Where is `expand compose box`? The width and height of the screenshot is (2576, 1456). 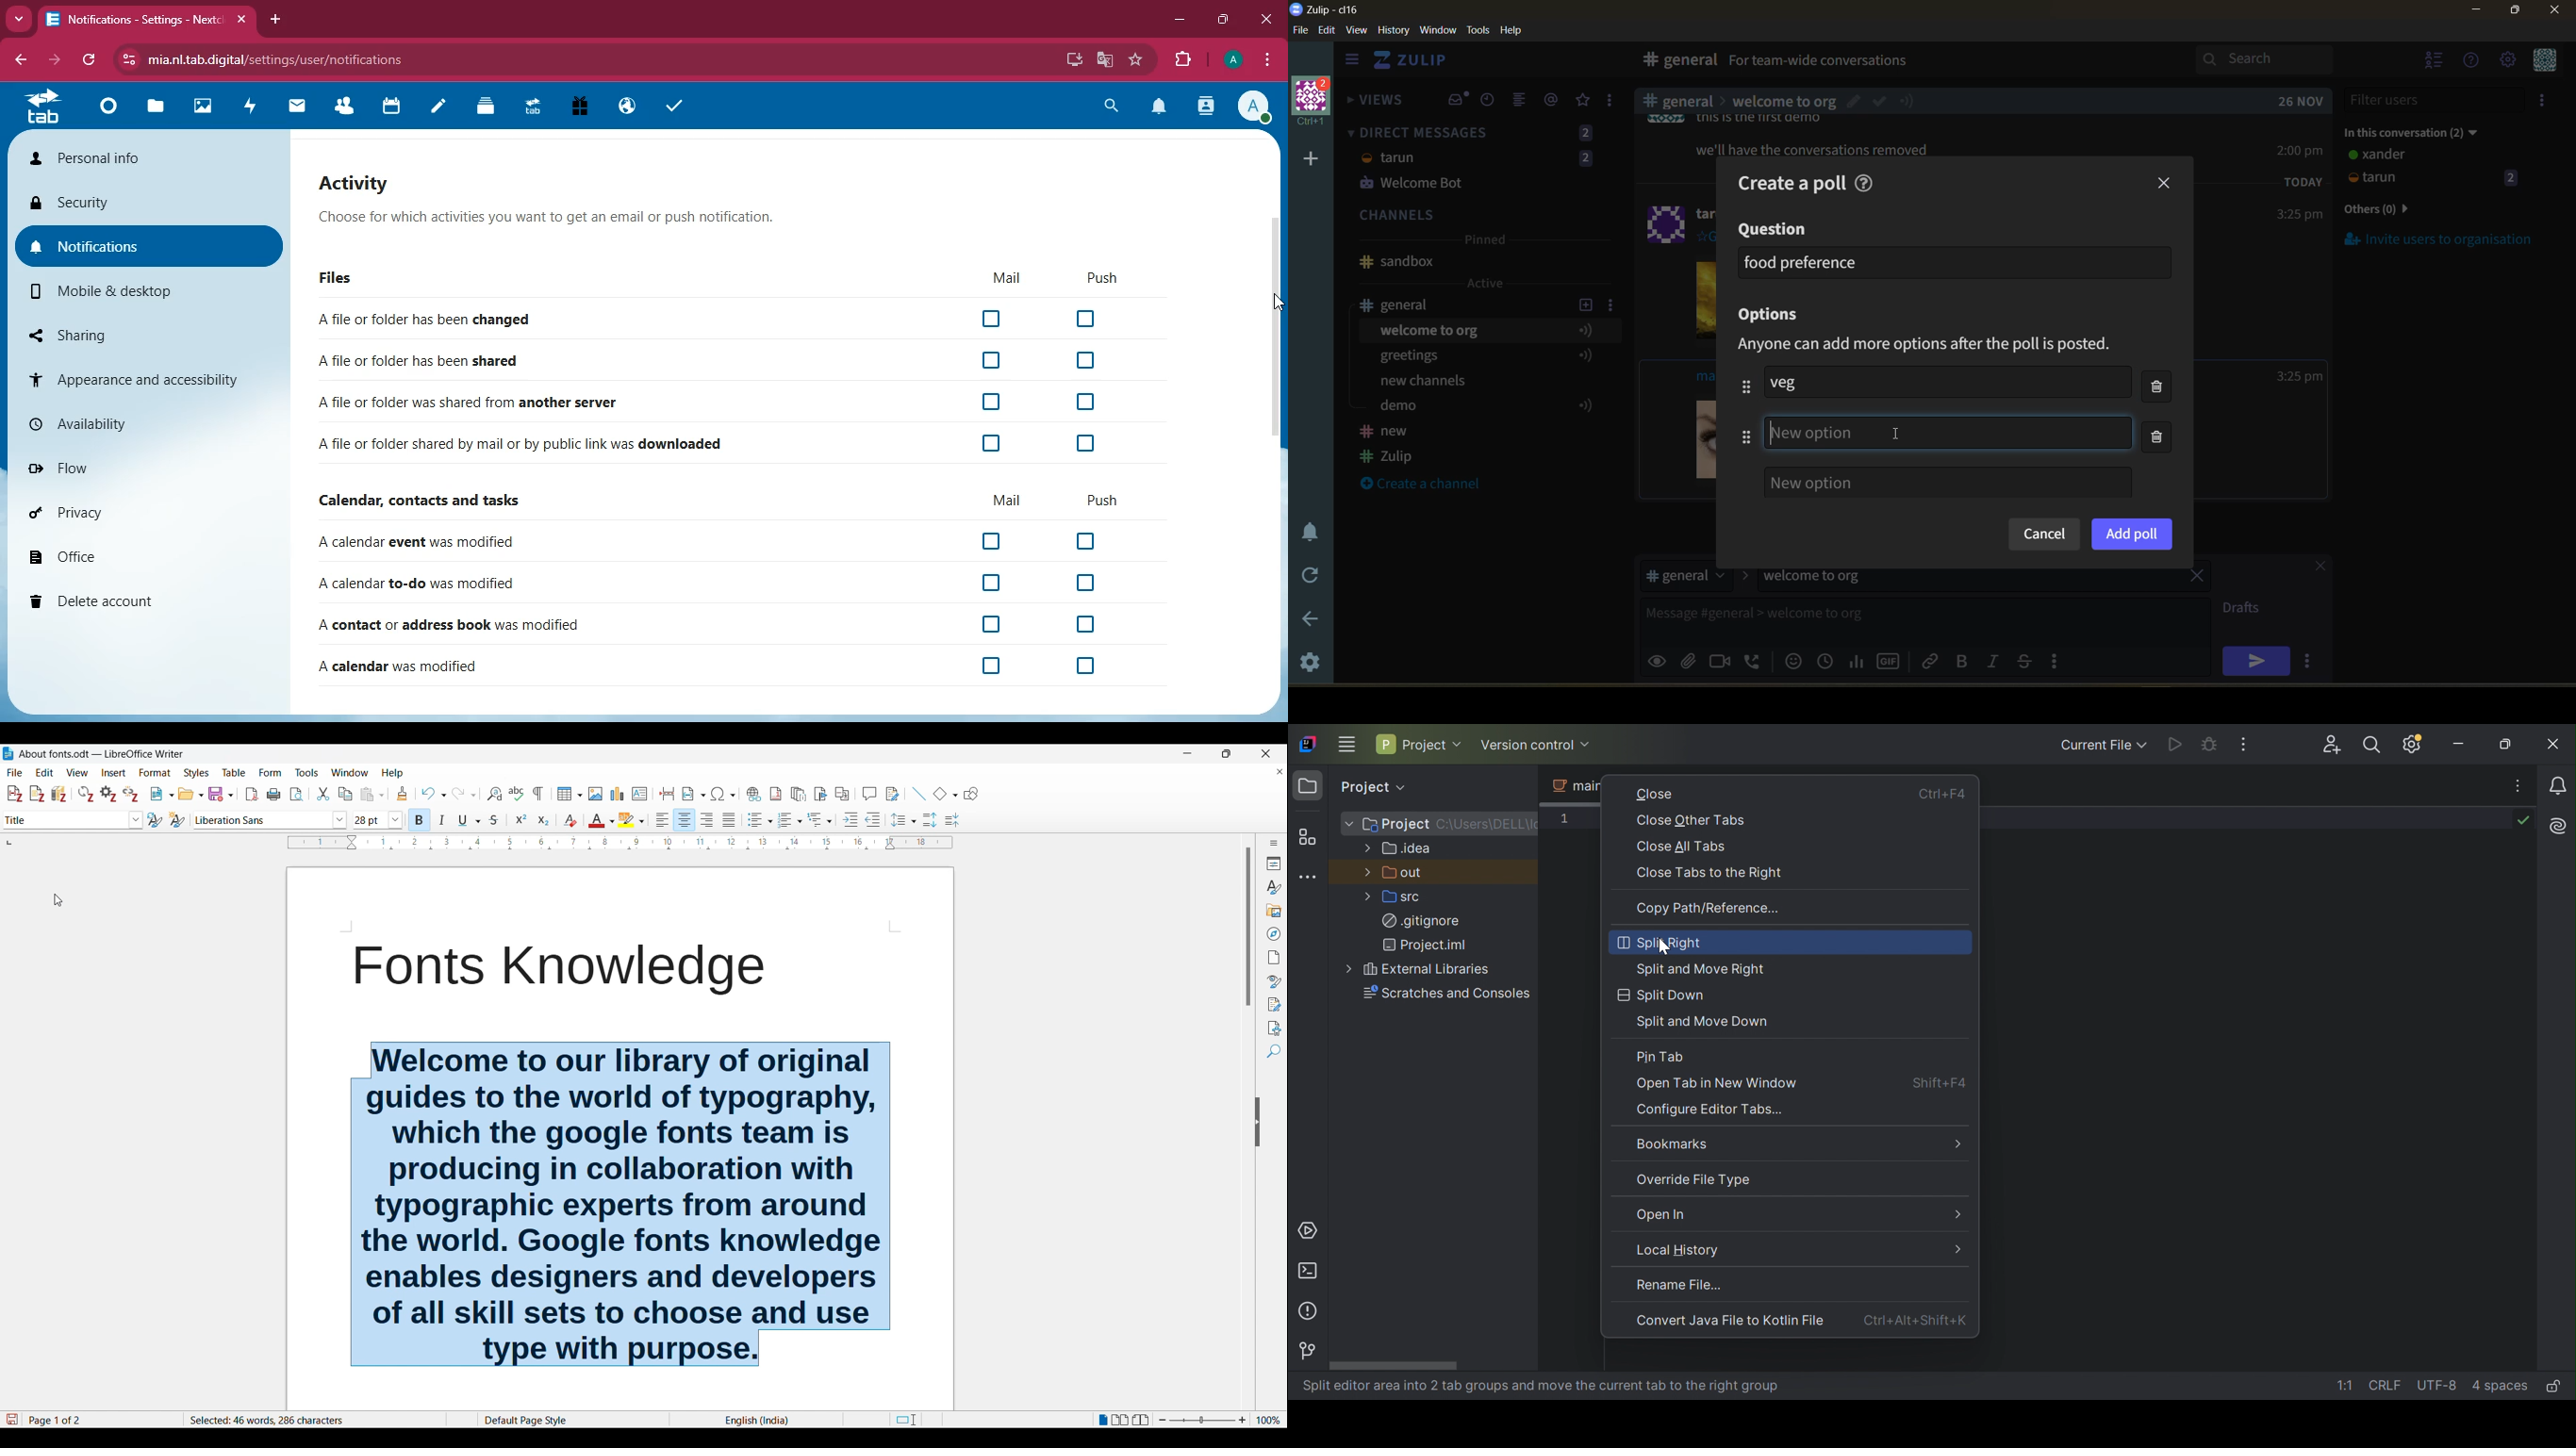 expand compose box is located at coordinates (2198, 609).